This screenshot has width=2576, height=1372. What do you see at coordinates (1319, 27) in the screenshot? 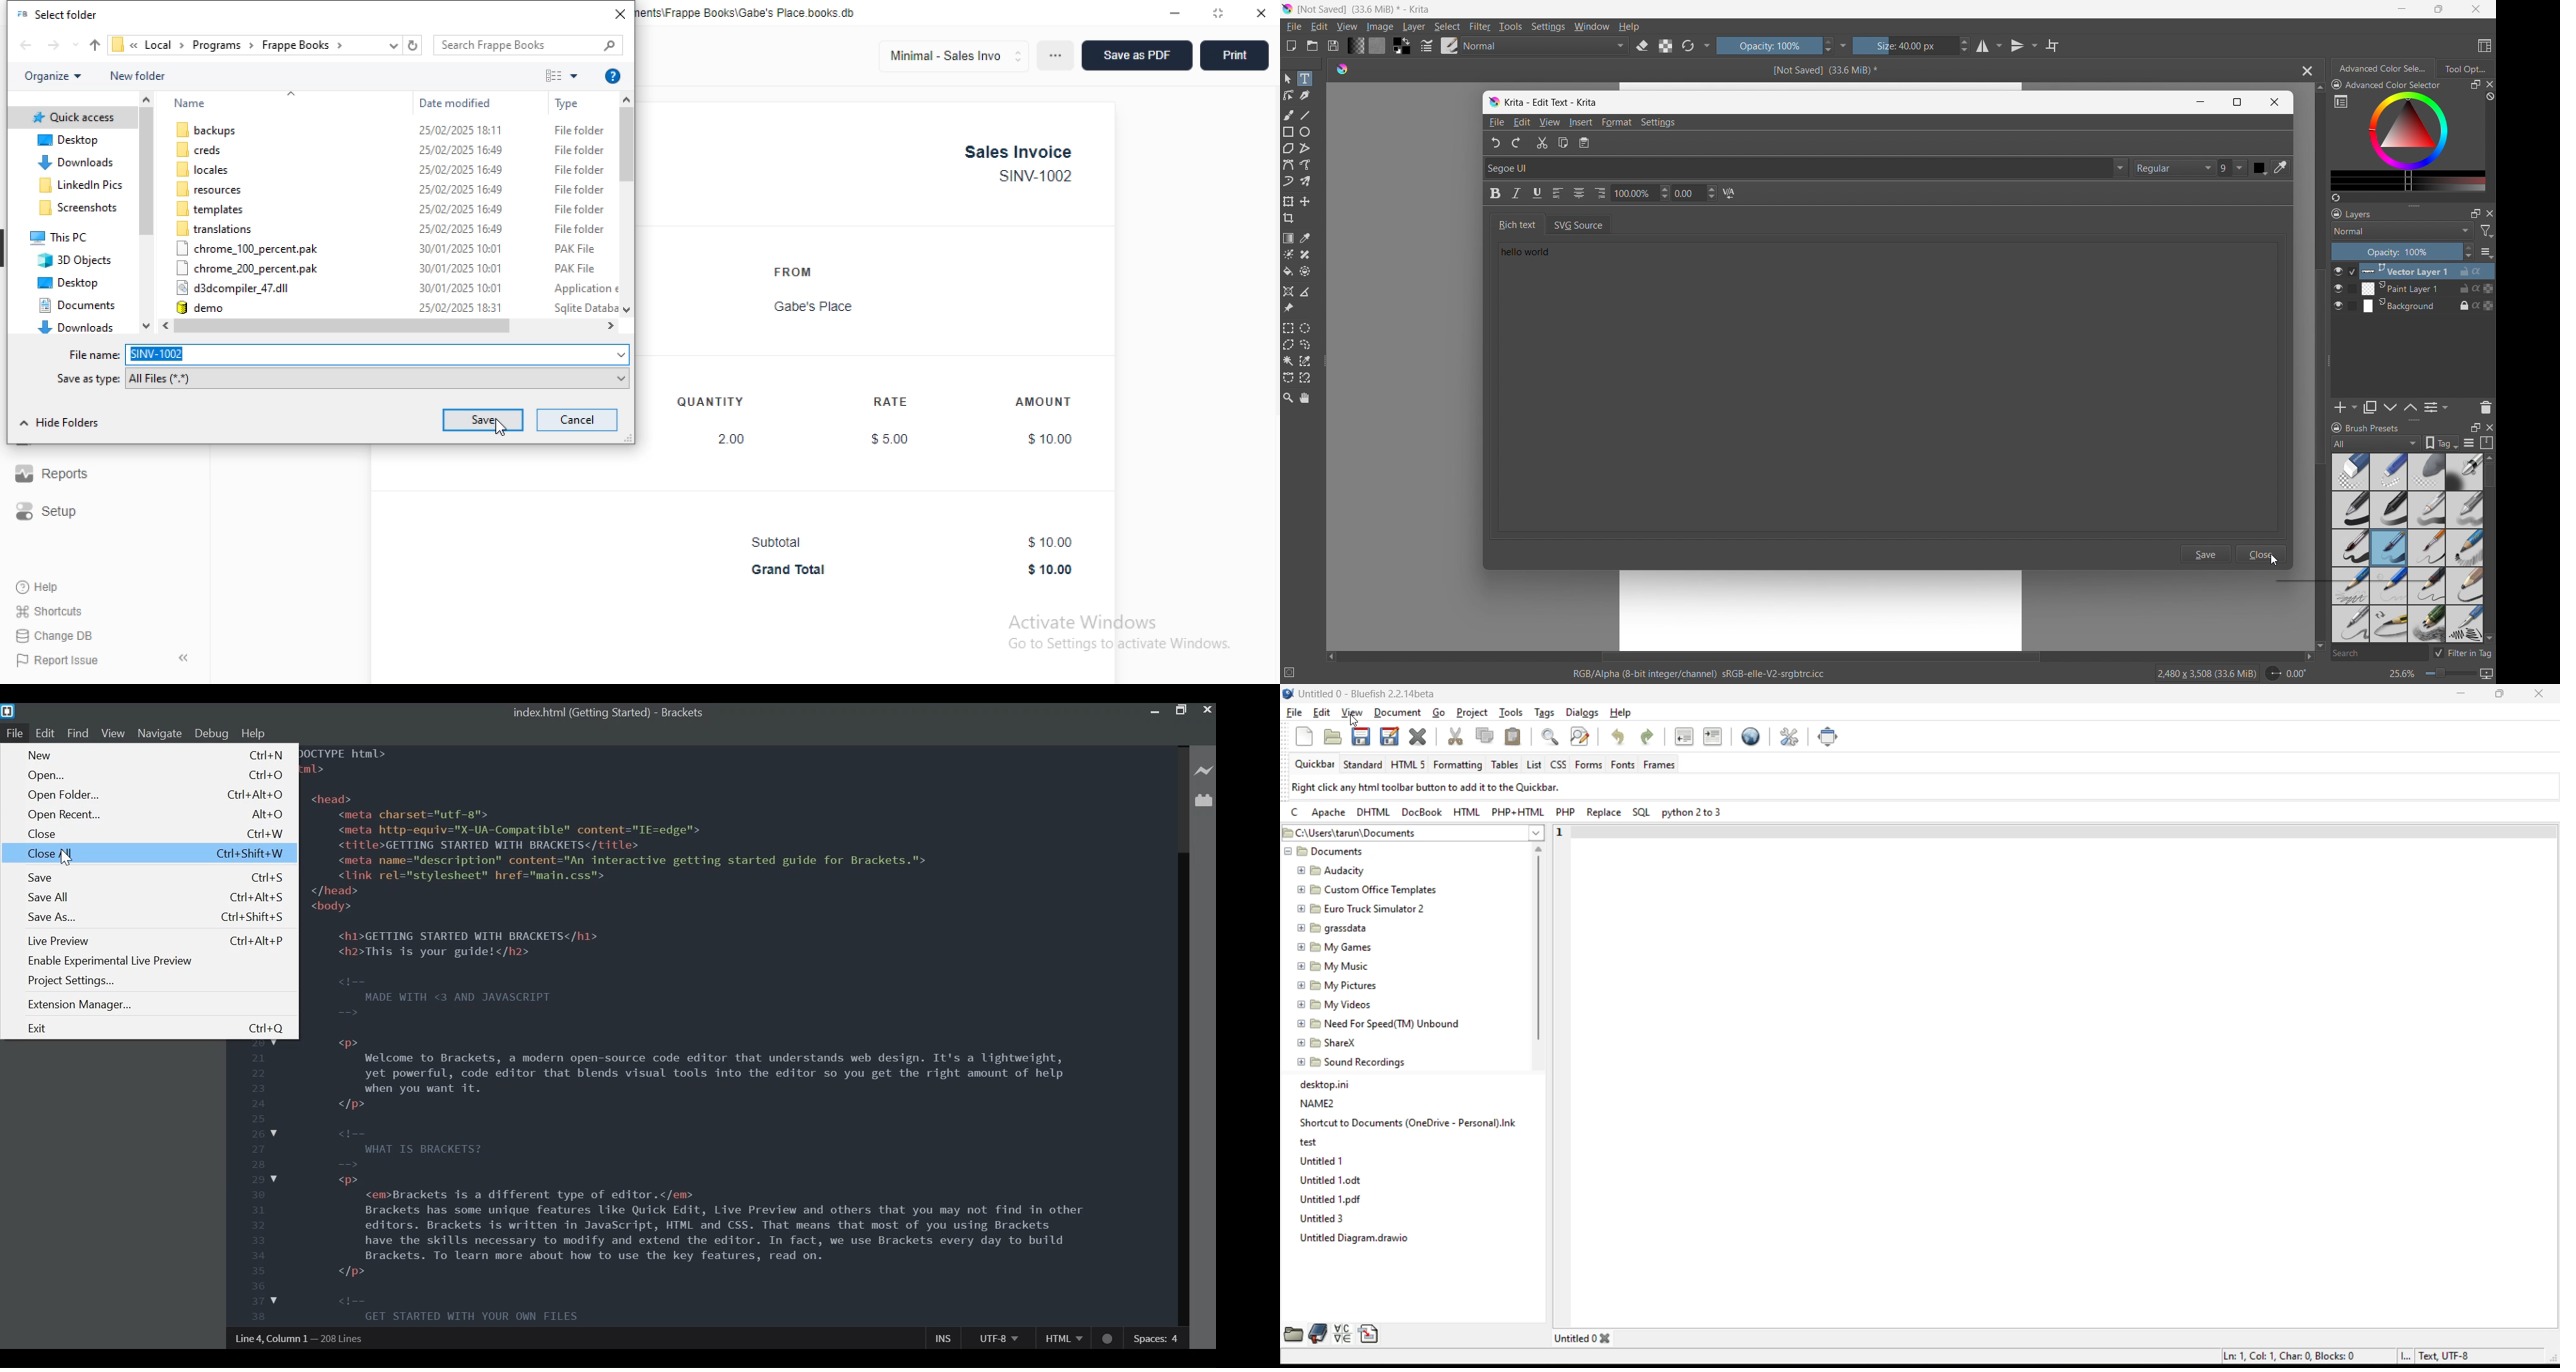
I see `edit` at bounding box center [1319, 27].